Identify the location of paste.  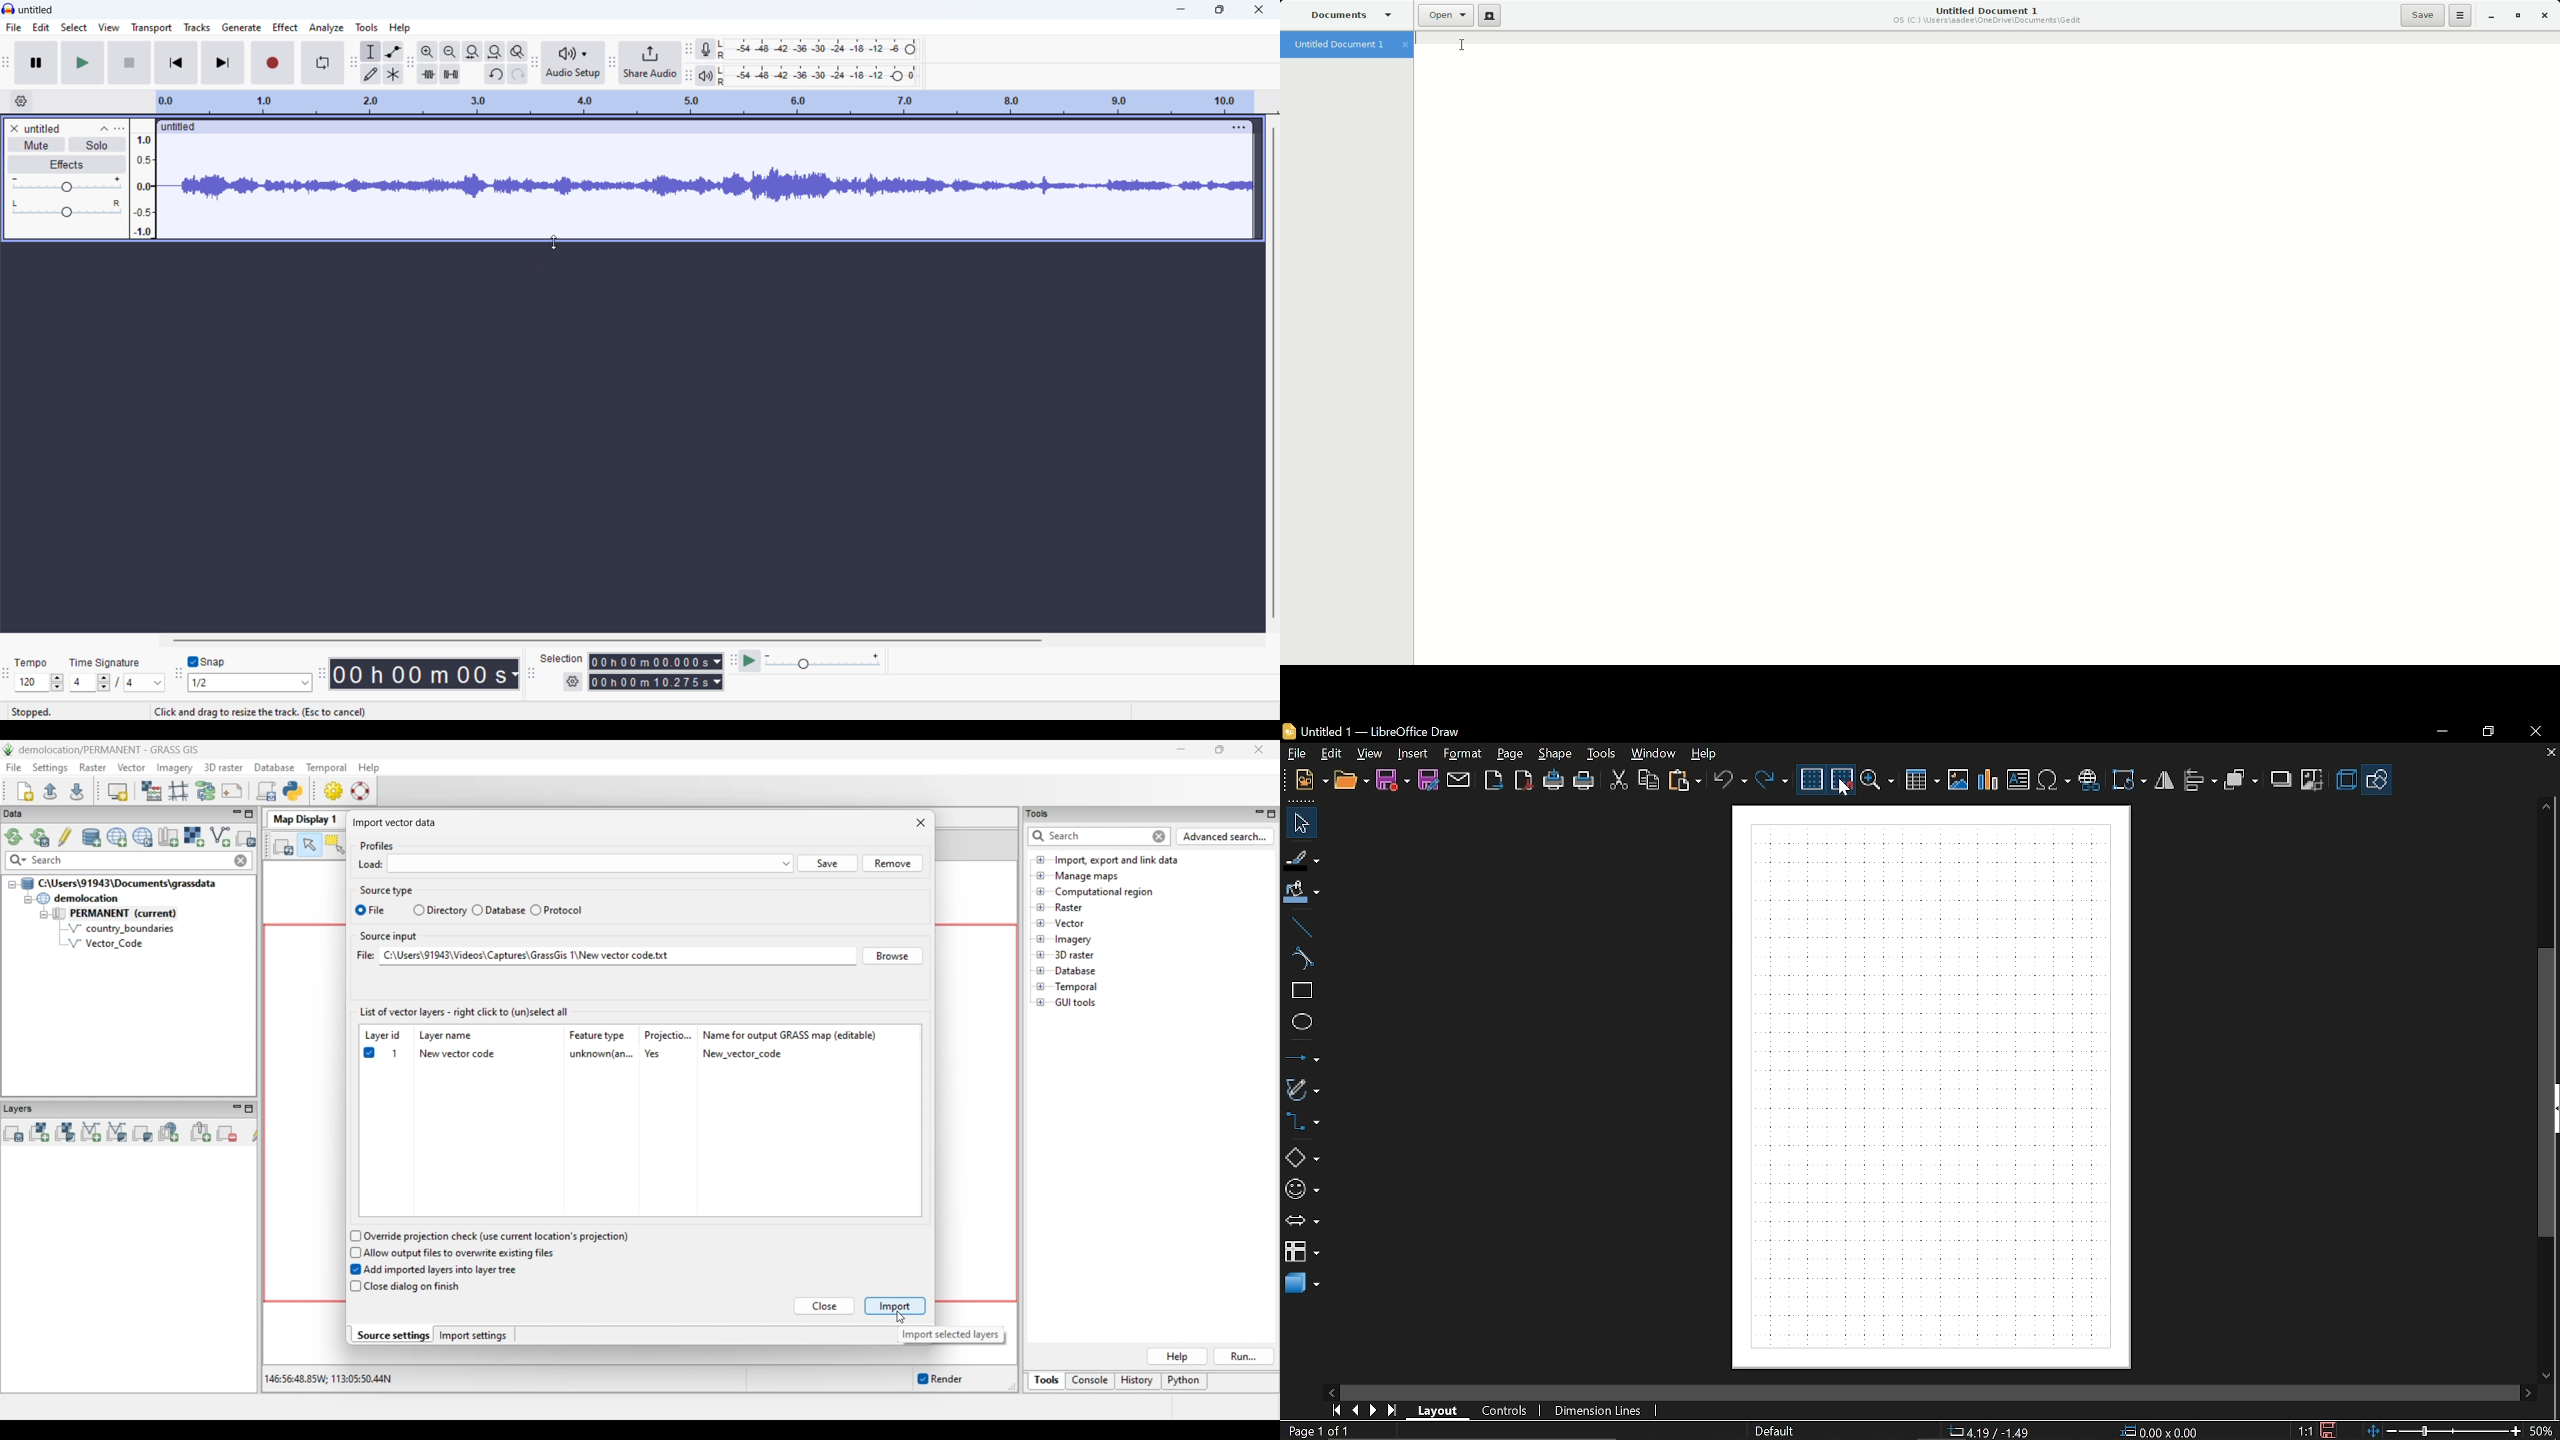
(1688, 780).